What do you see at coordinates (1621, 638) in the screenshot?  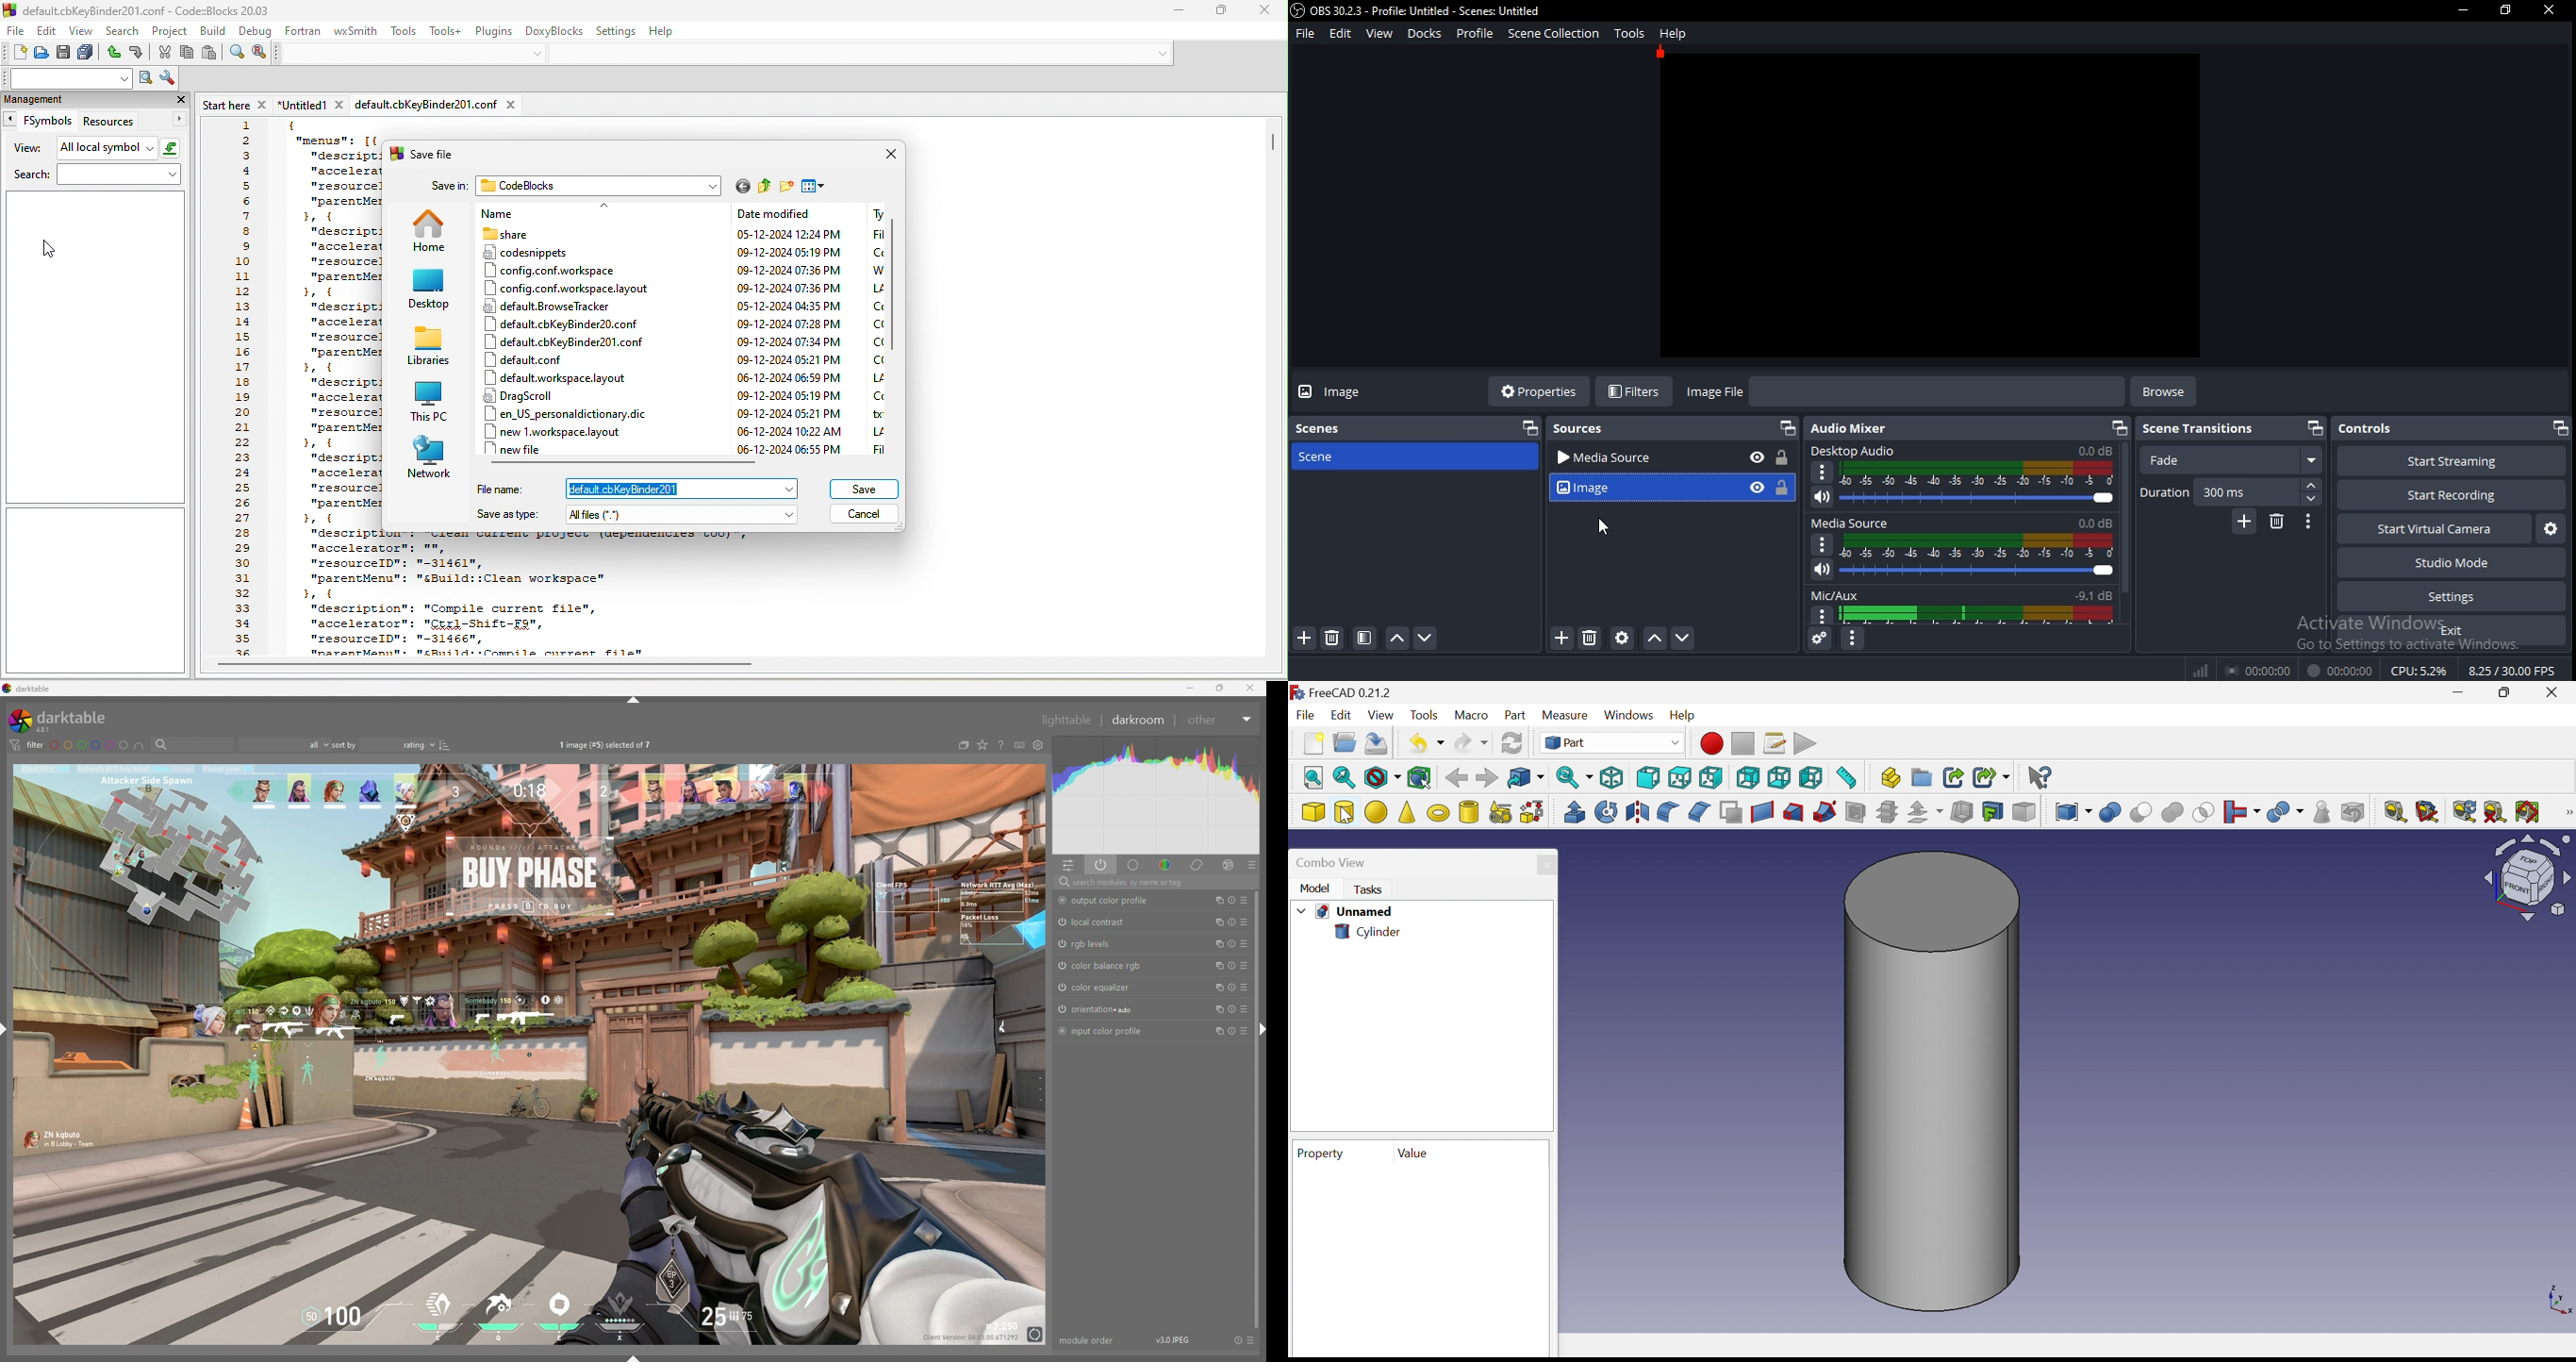 I see `configure source settings` at bounding box center [1621, 638].